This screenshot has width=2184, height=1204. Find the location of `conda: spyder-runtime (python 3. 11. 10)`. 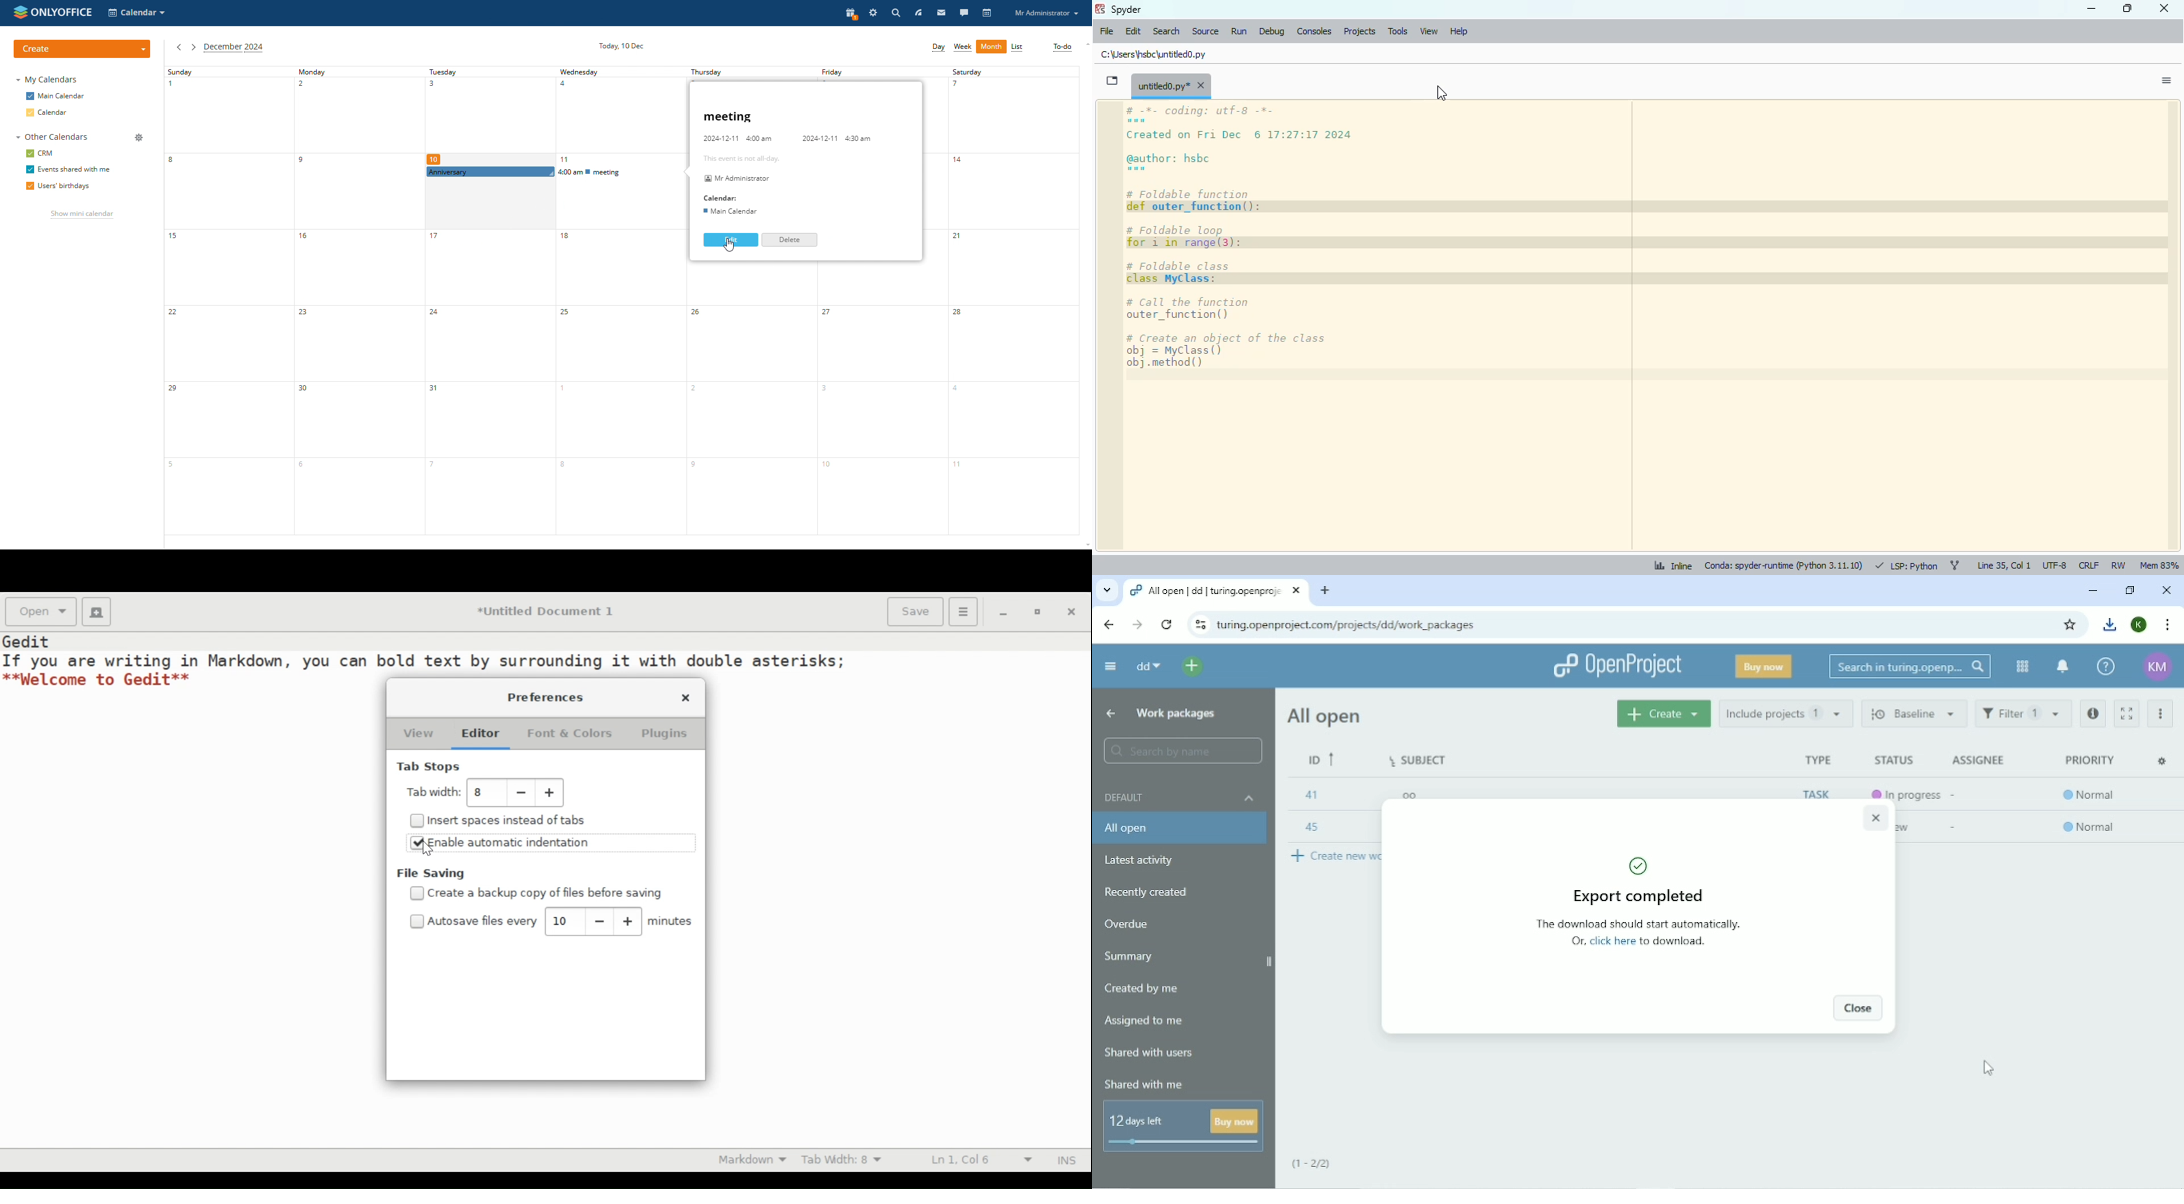

conda: spyder-runtime (python 3. 11. 10) is located at coordinates (1784, 565).